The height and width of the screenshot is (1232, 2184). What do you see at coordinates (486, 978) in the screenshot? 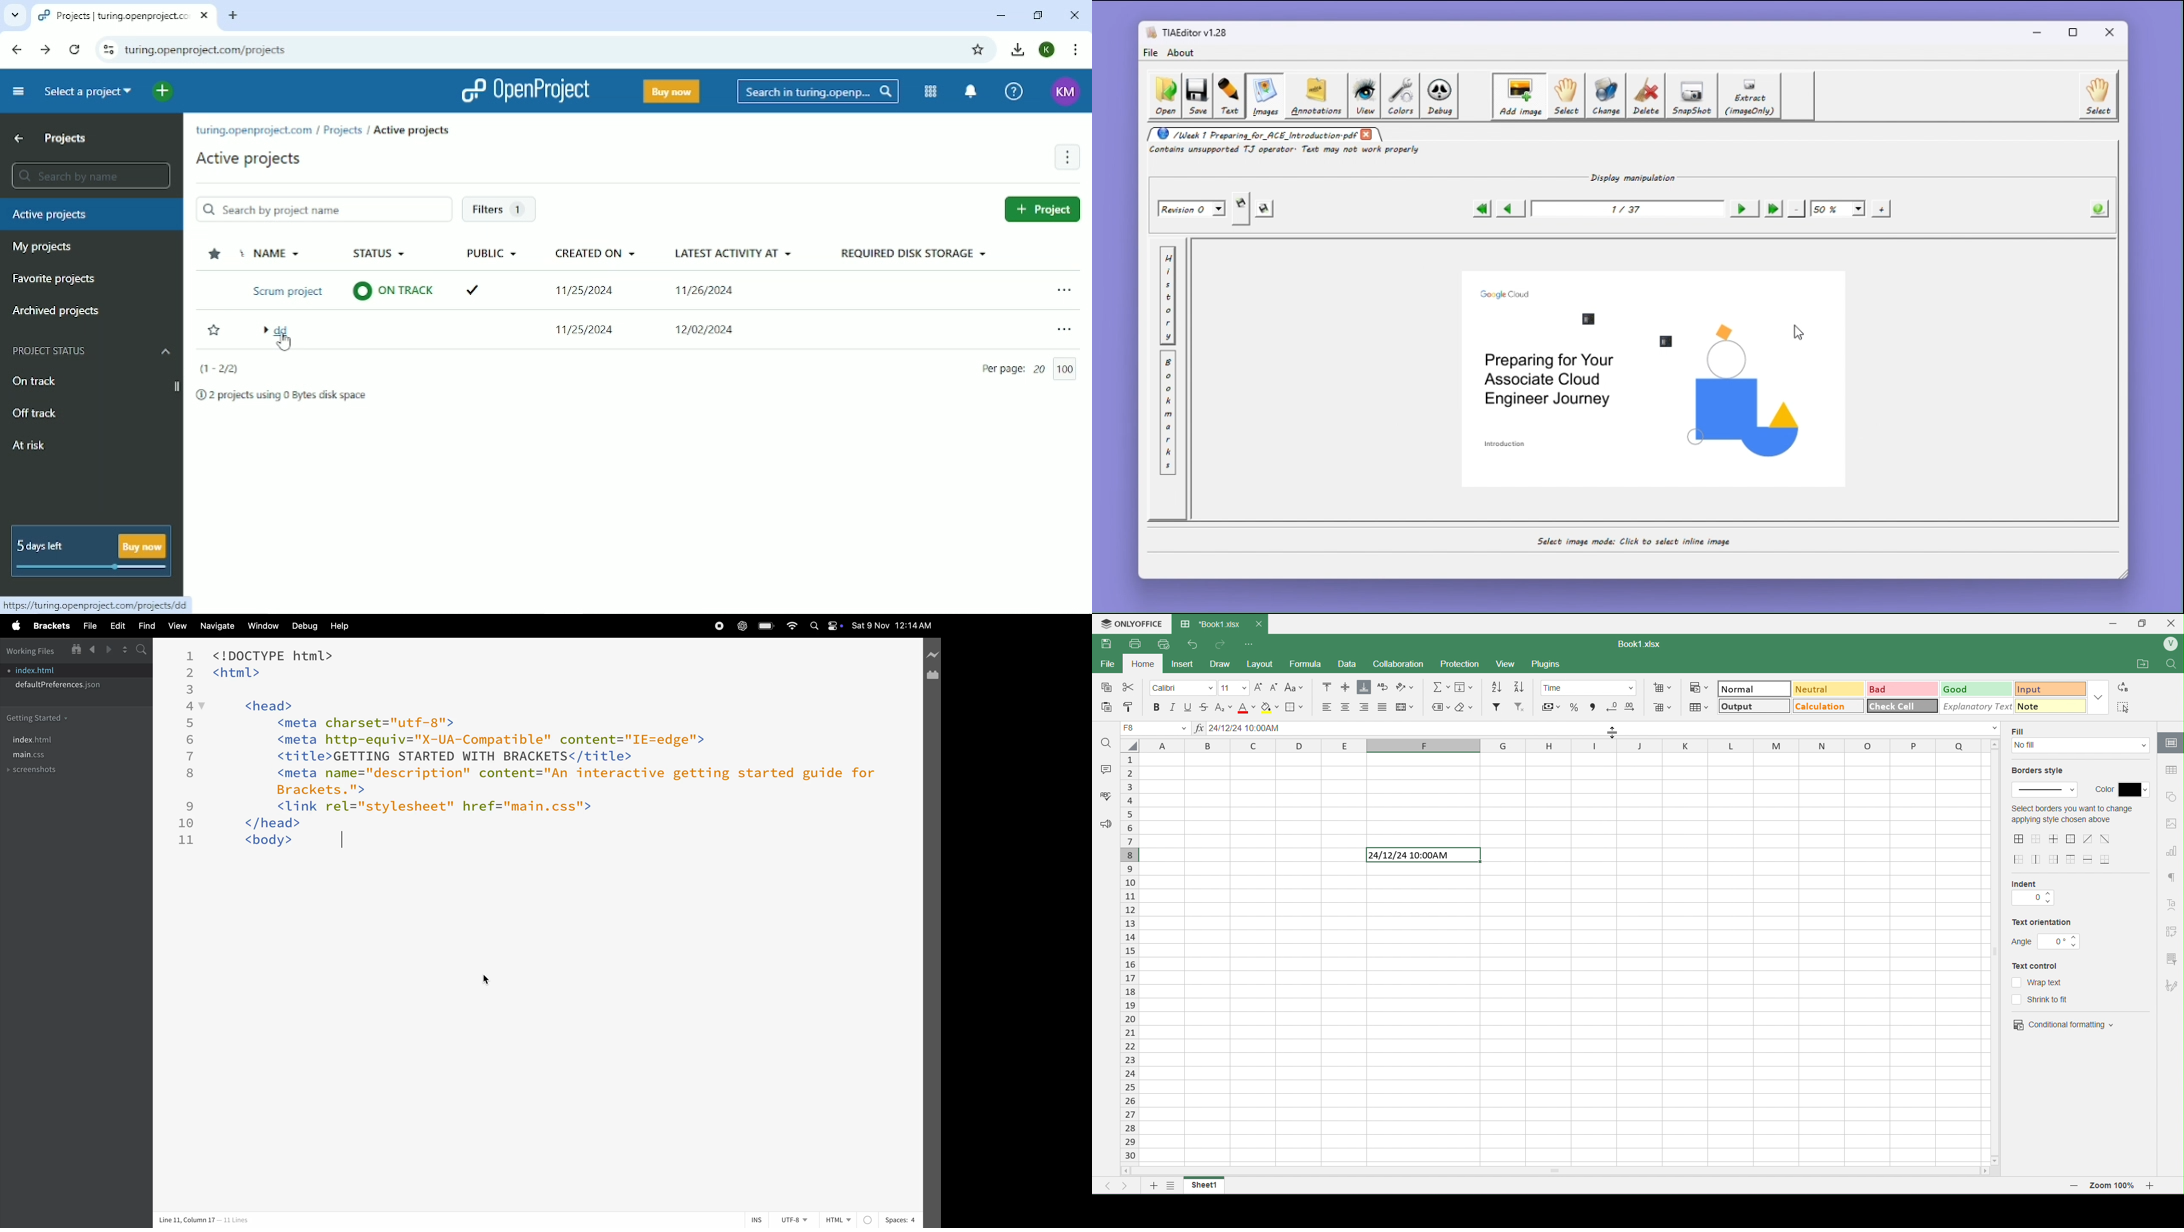
I see `cursor` at bounding box center [486, 978].